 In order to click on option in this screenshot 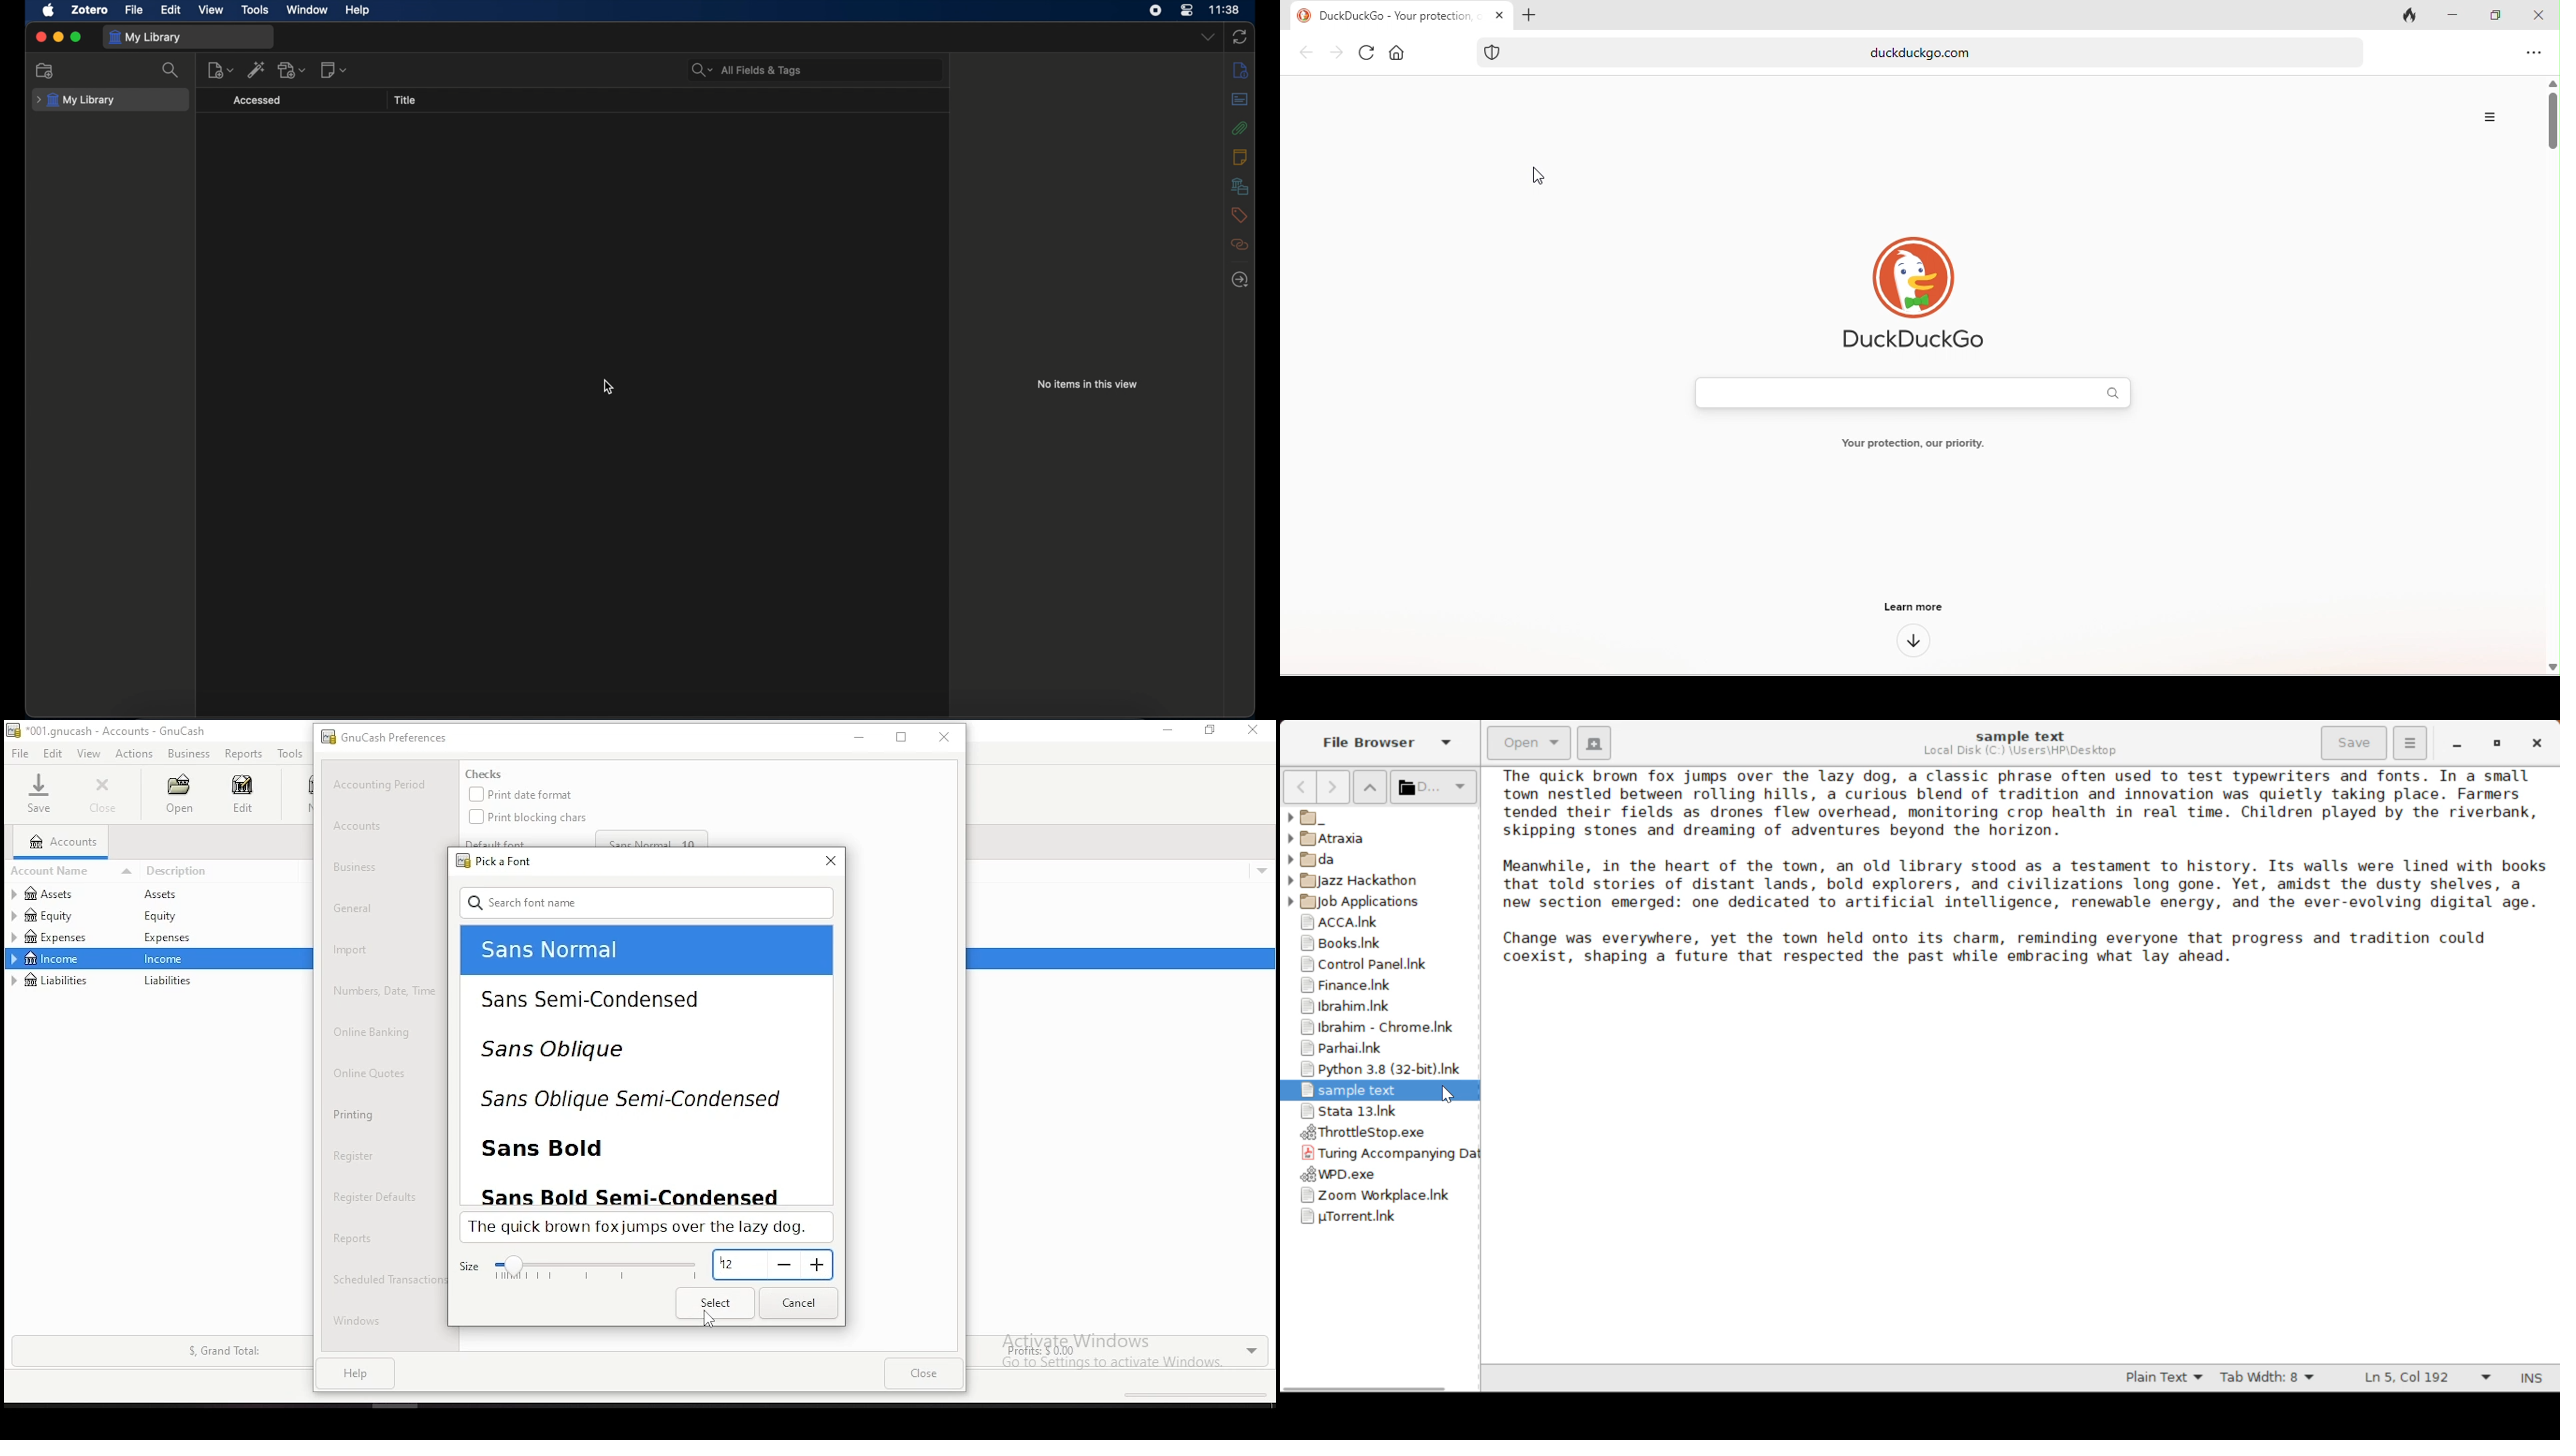, I will do `click(2493, 117)`.